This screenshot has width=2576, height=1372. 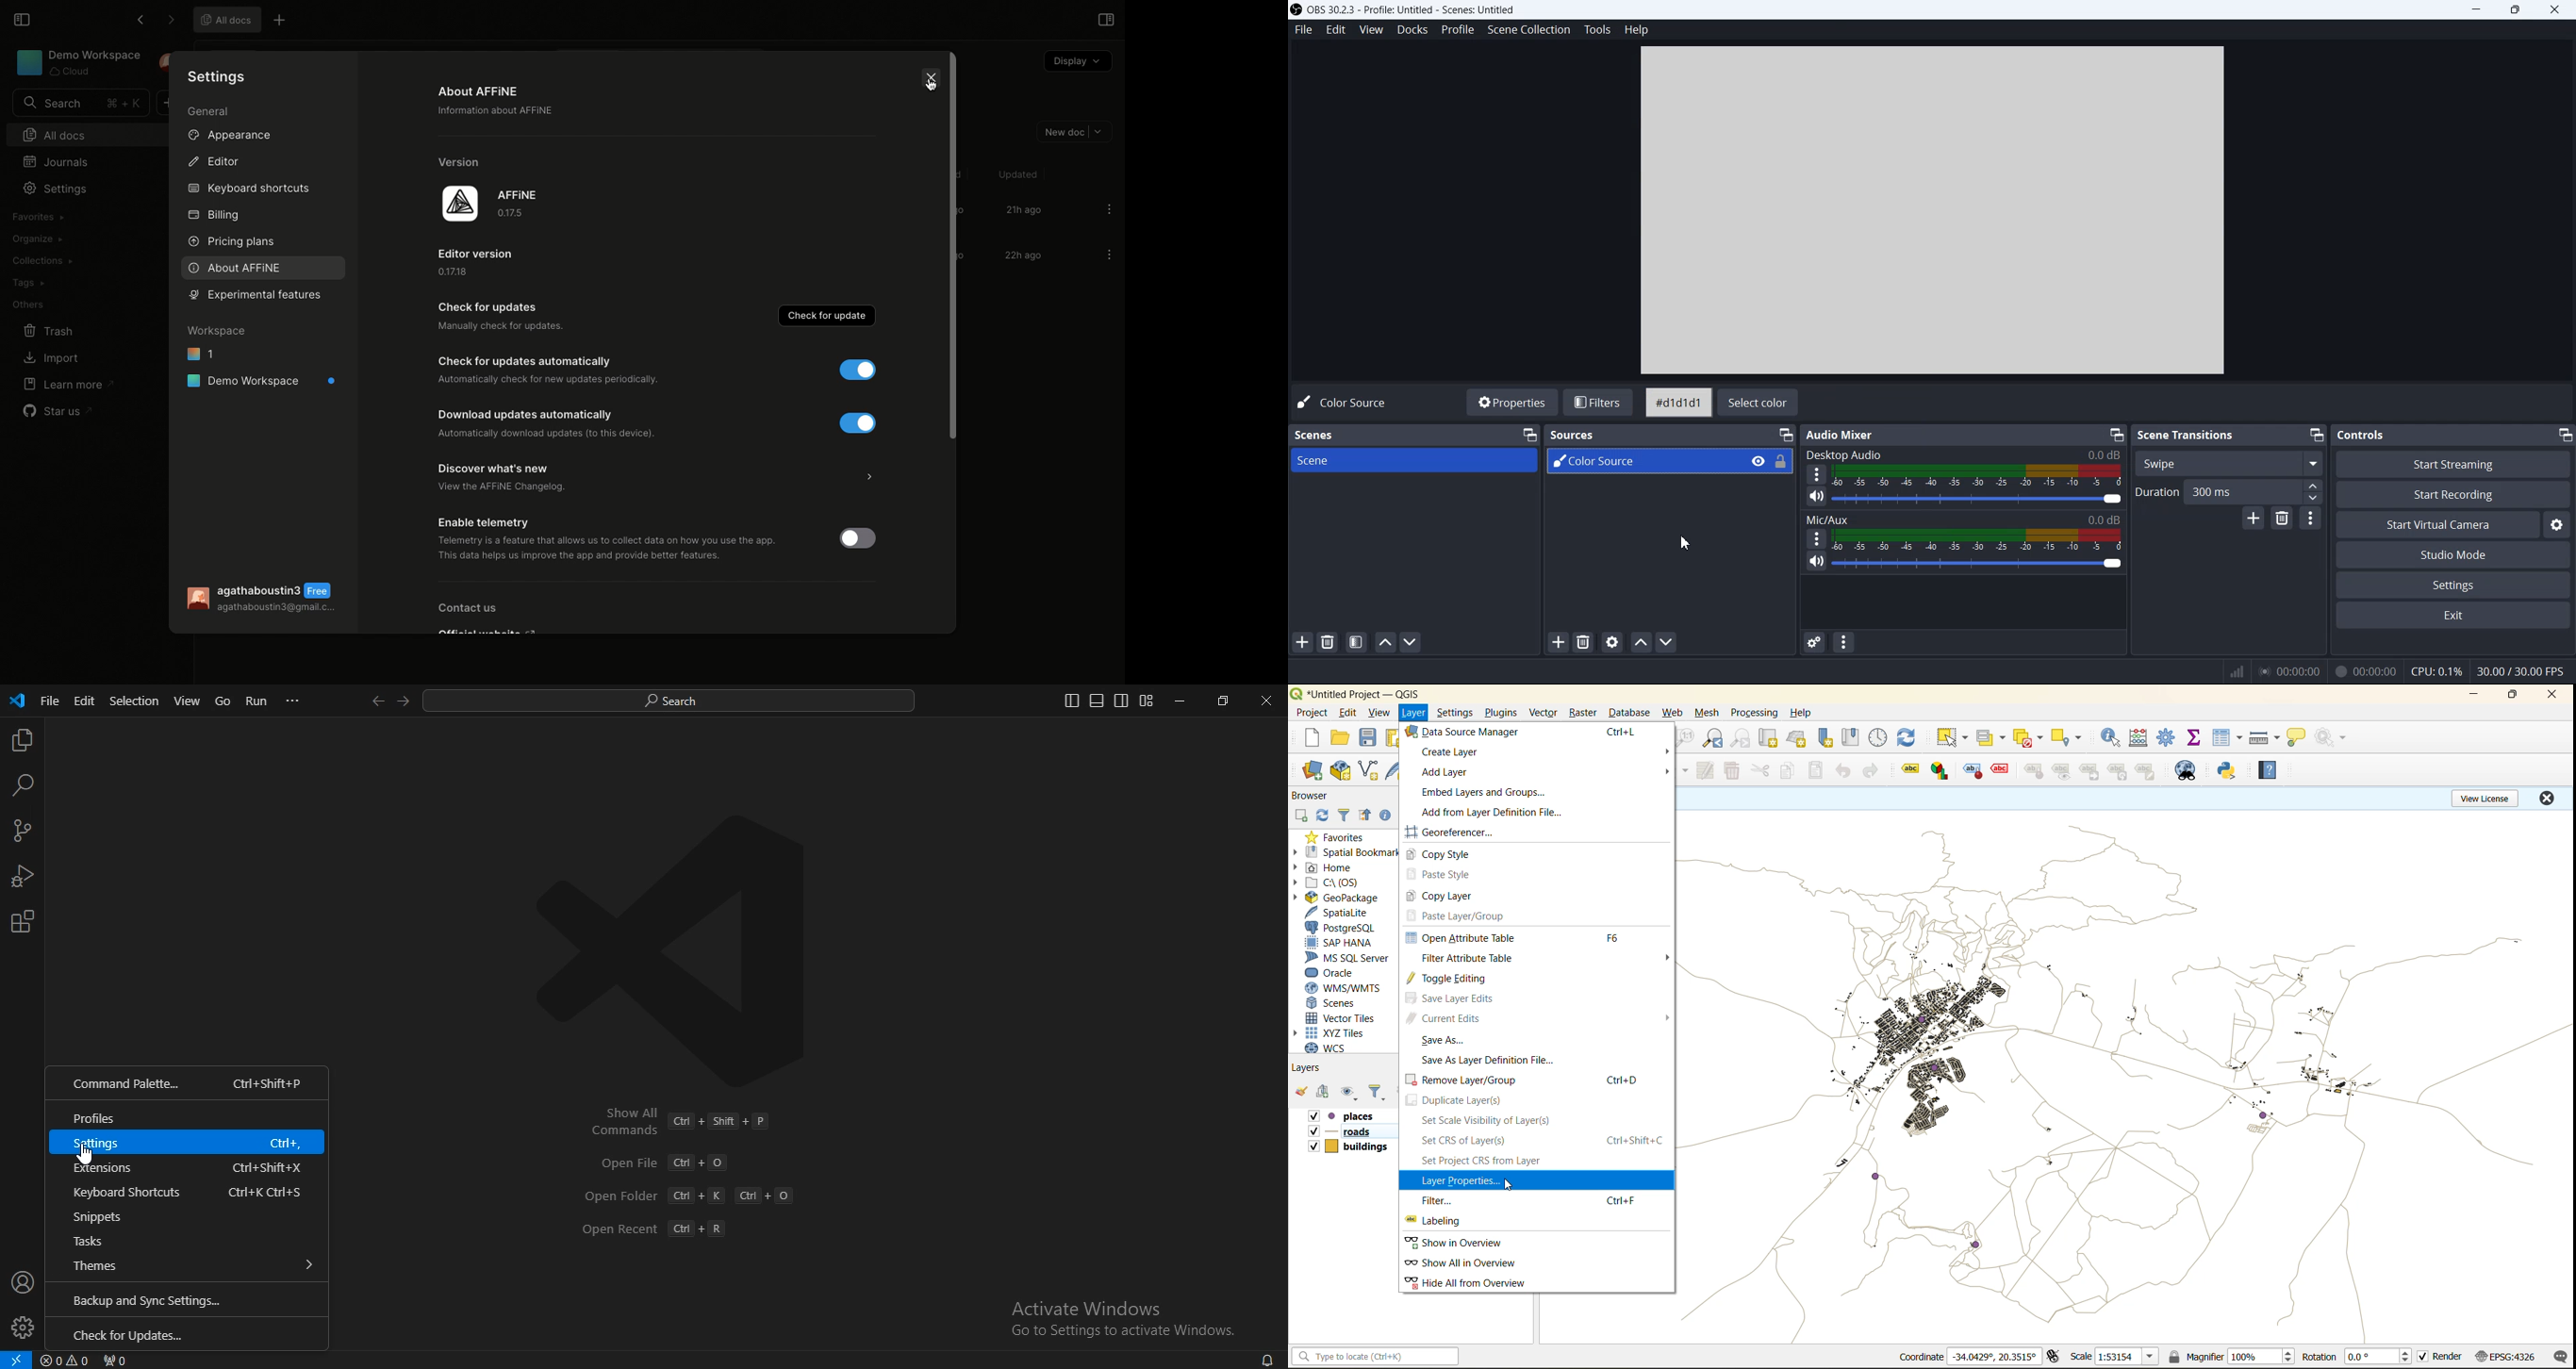 I want to click on Studio Mode, so click(x=2454, y=554).